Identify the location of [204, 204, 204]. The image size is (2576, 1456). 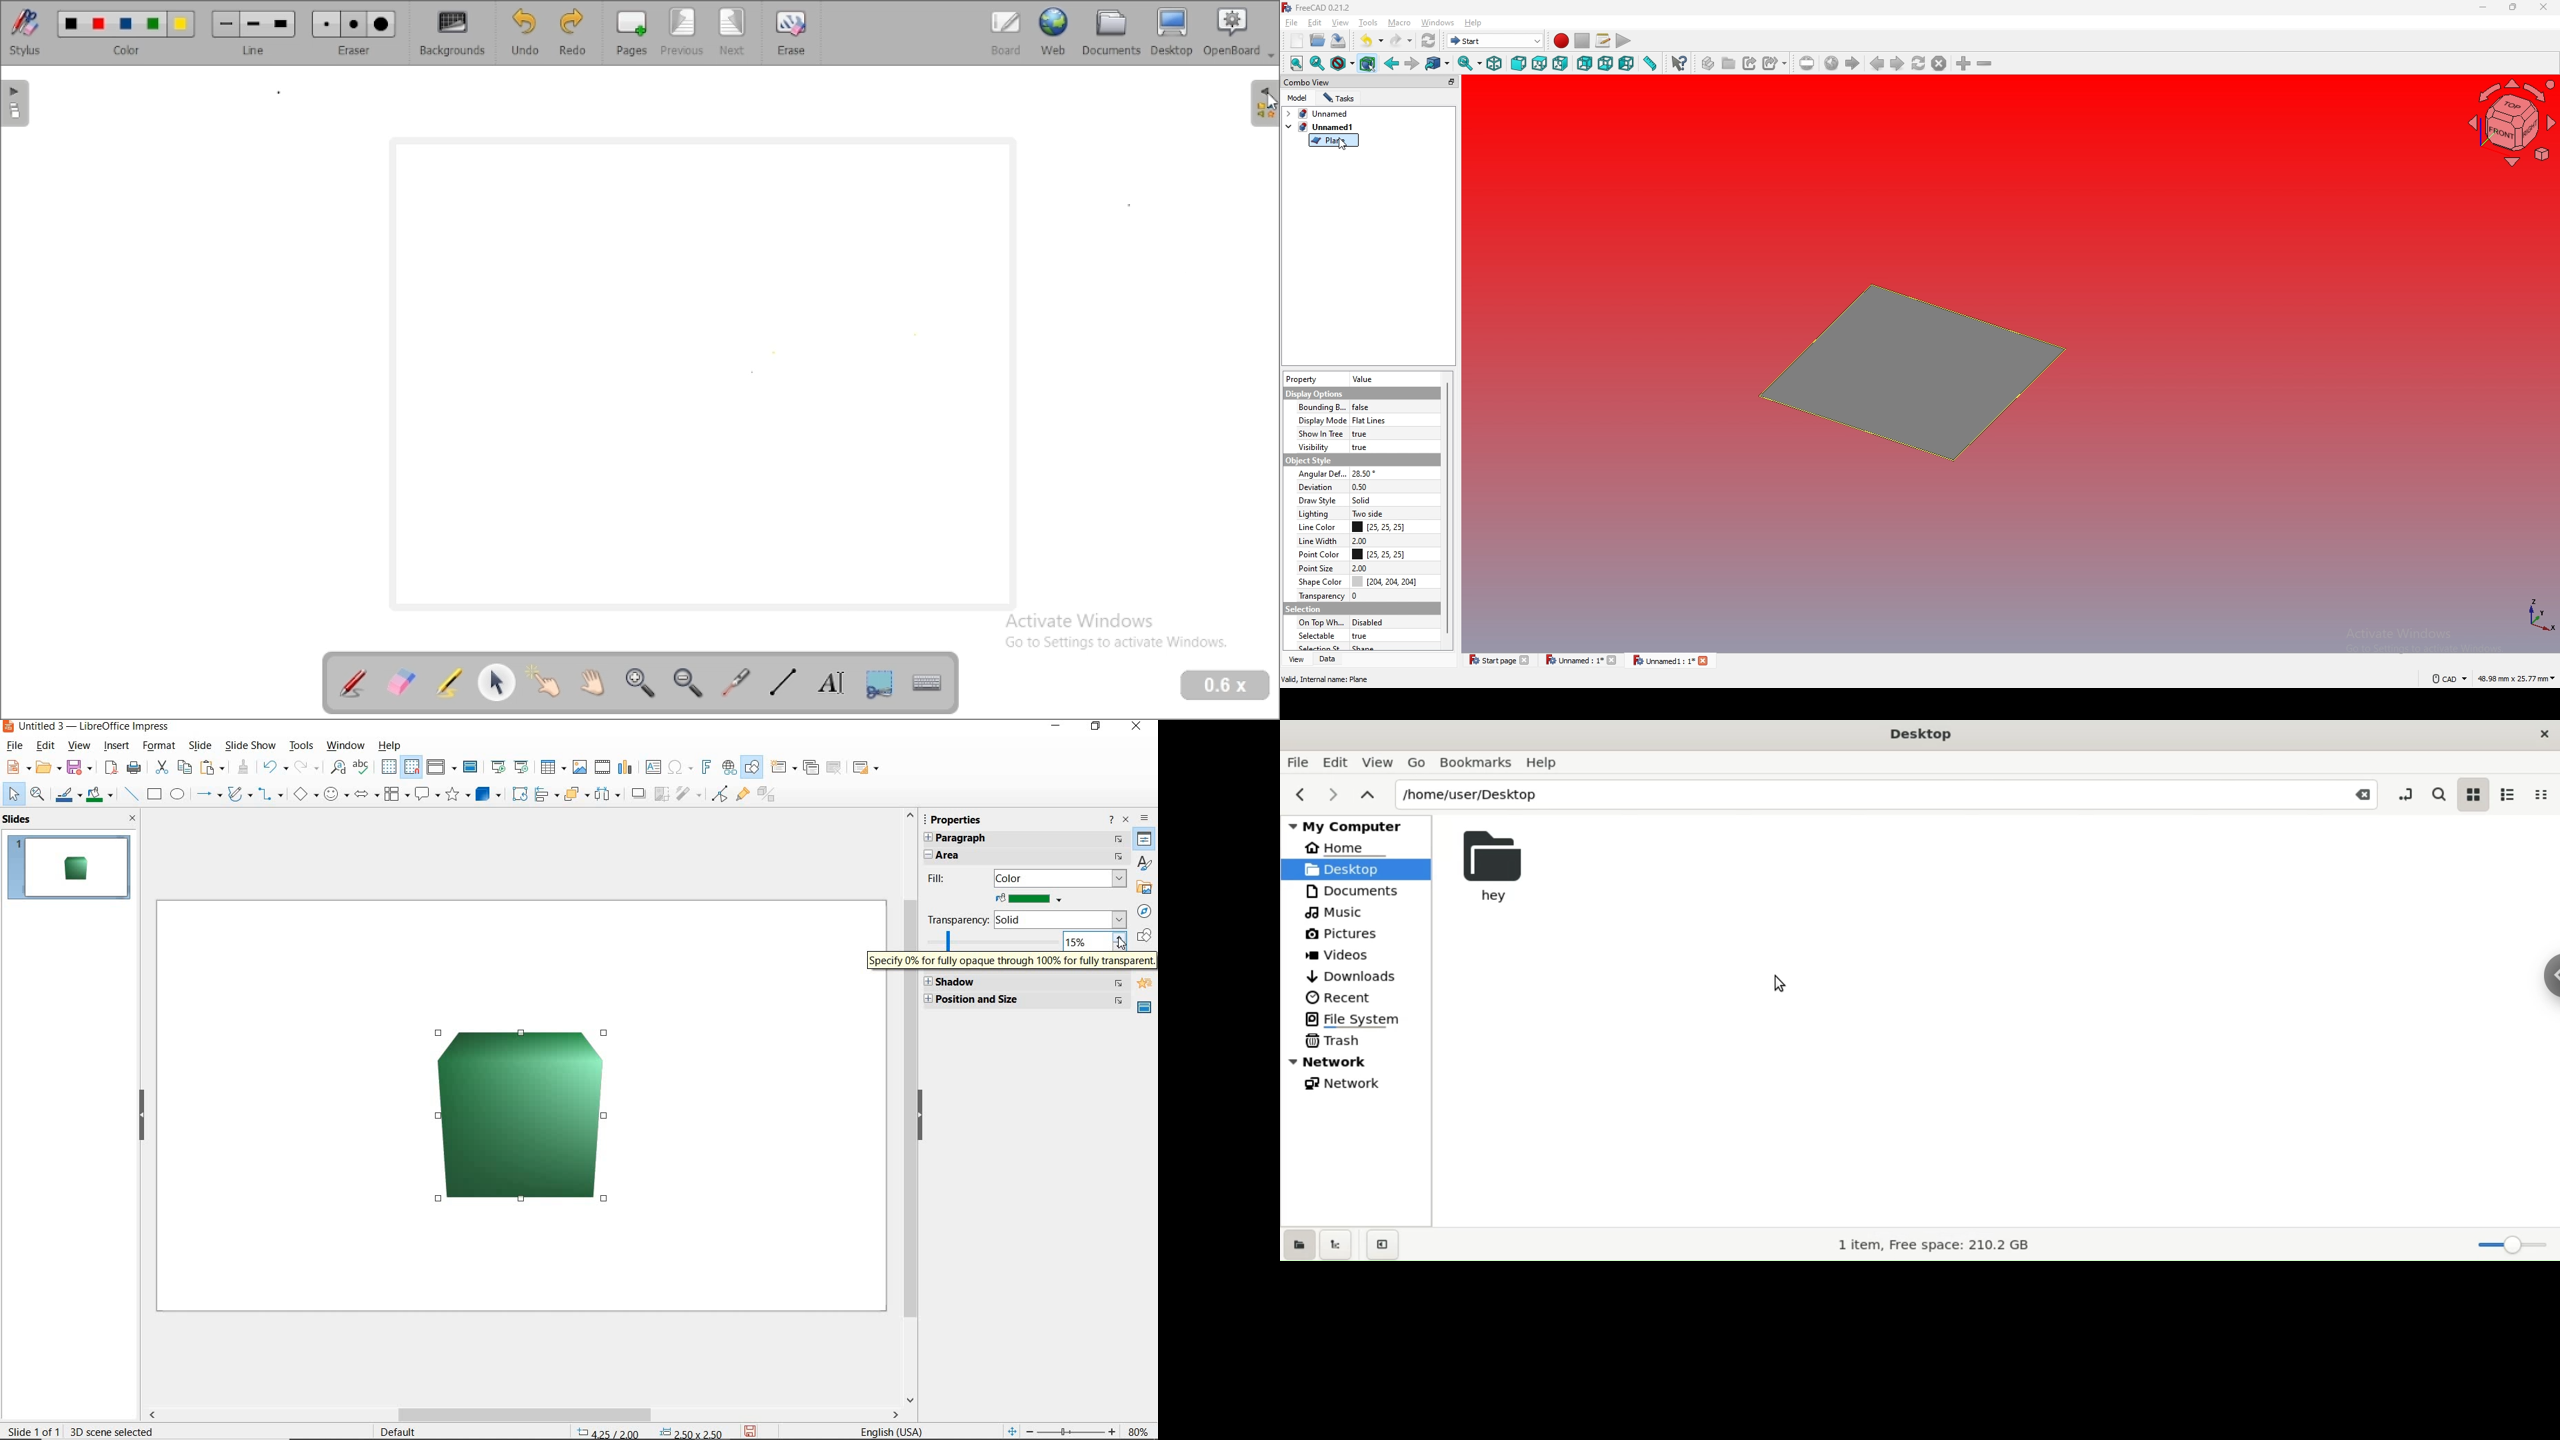
(1386, 580).